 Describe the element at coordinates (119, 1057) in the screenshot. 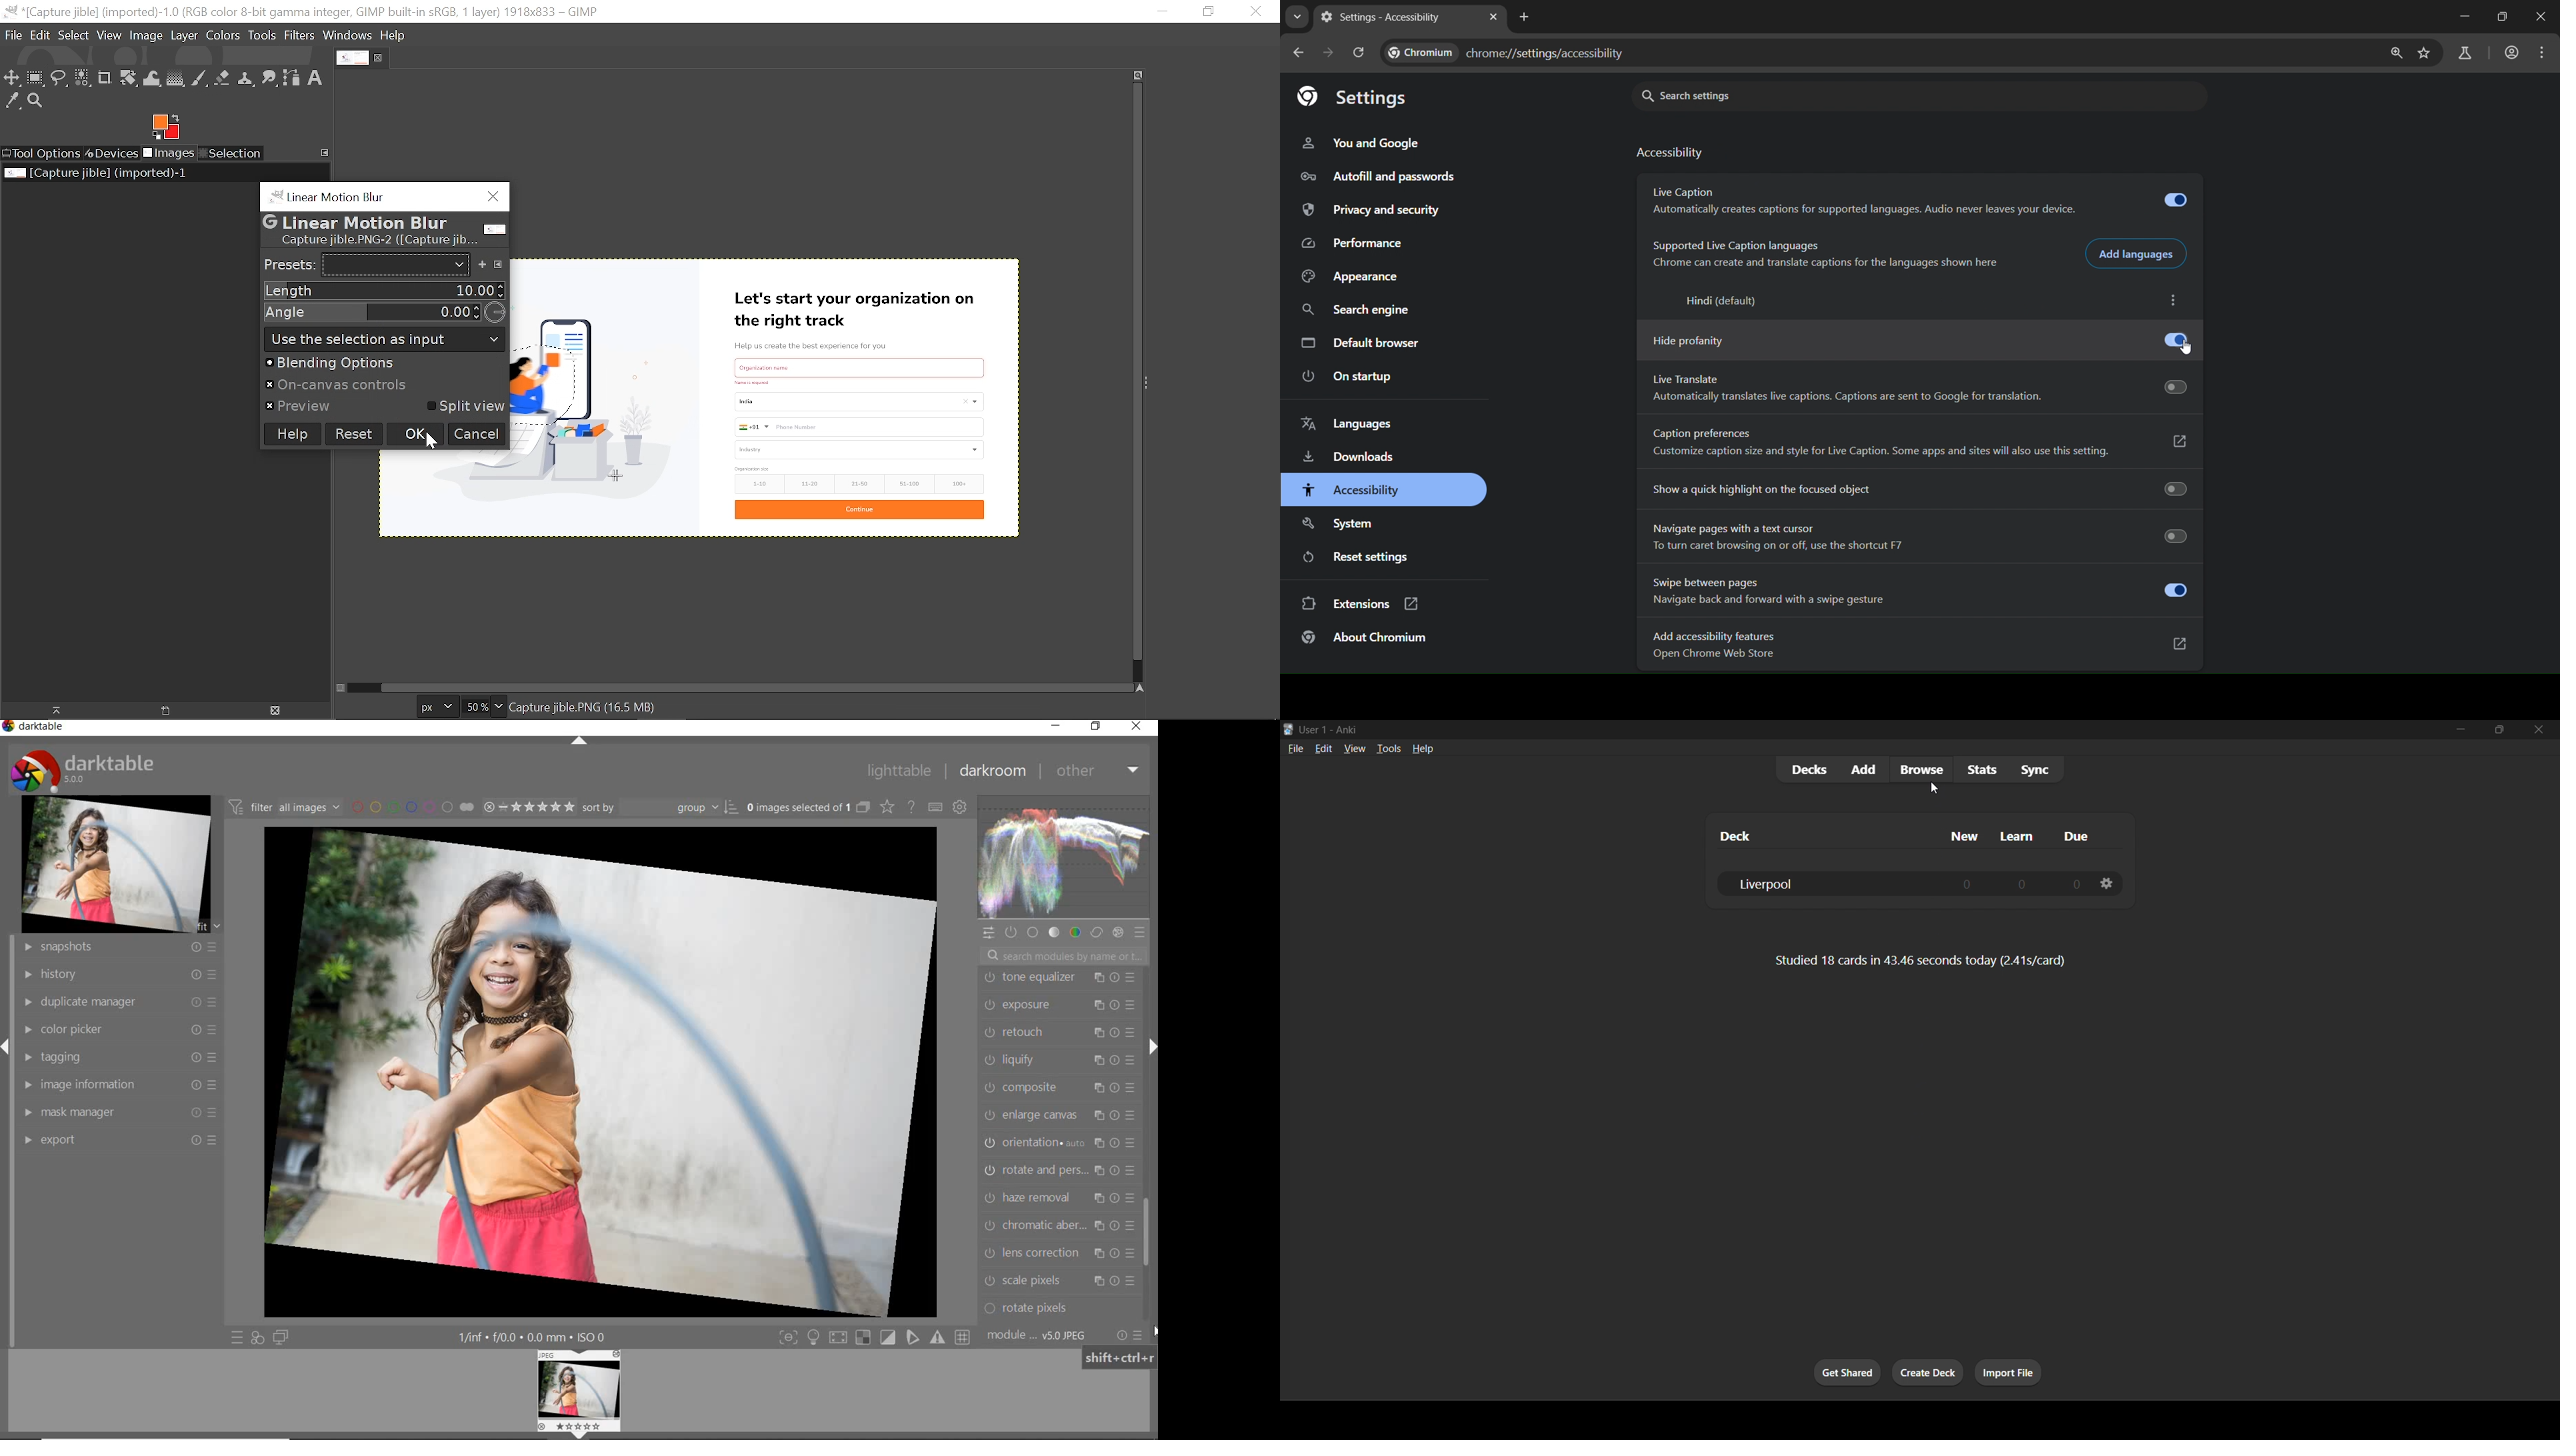

I see `tagging` at that location.